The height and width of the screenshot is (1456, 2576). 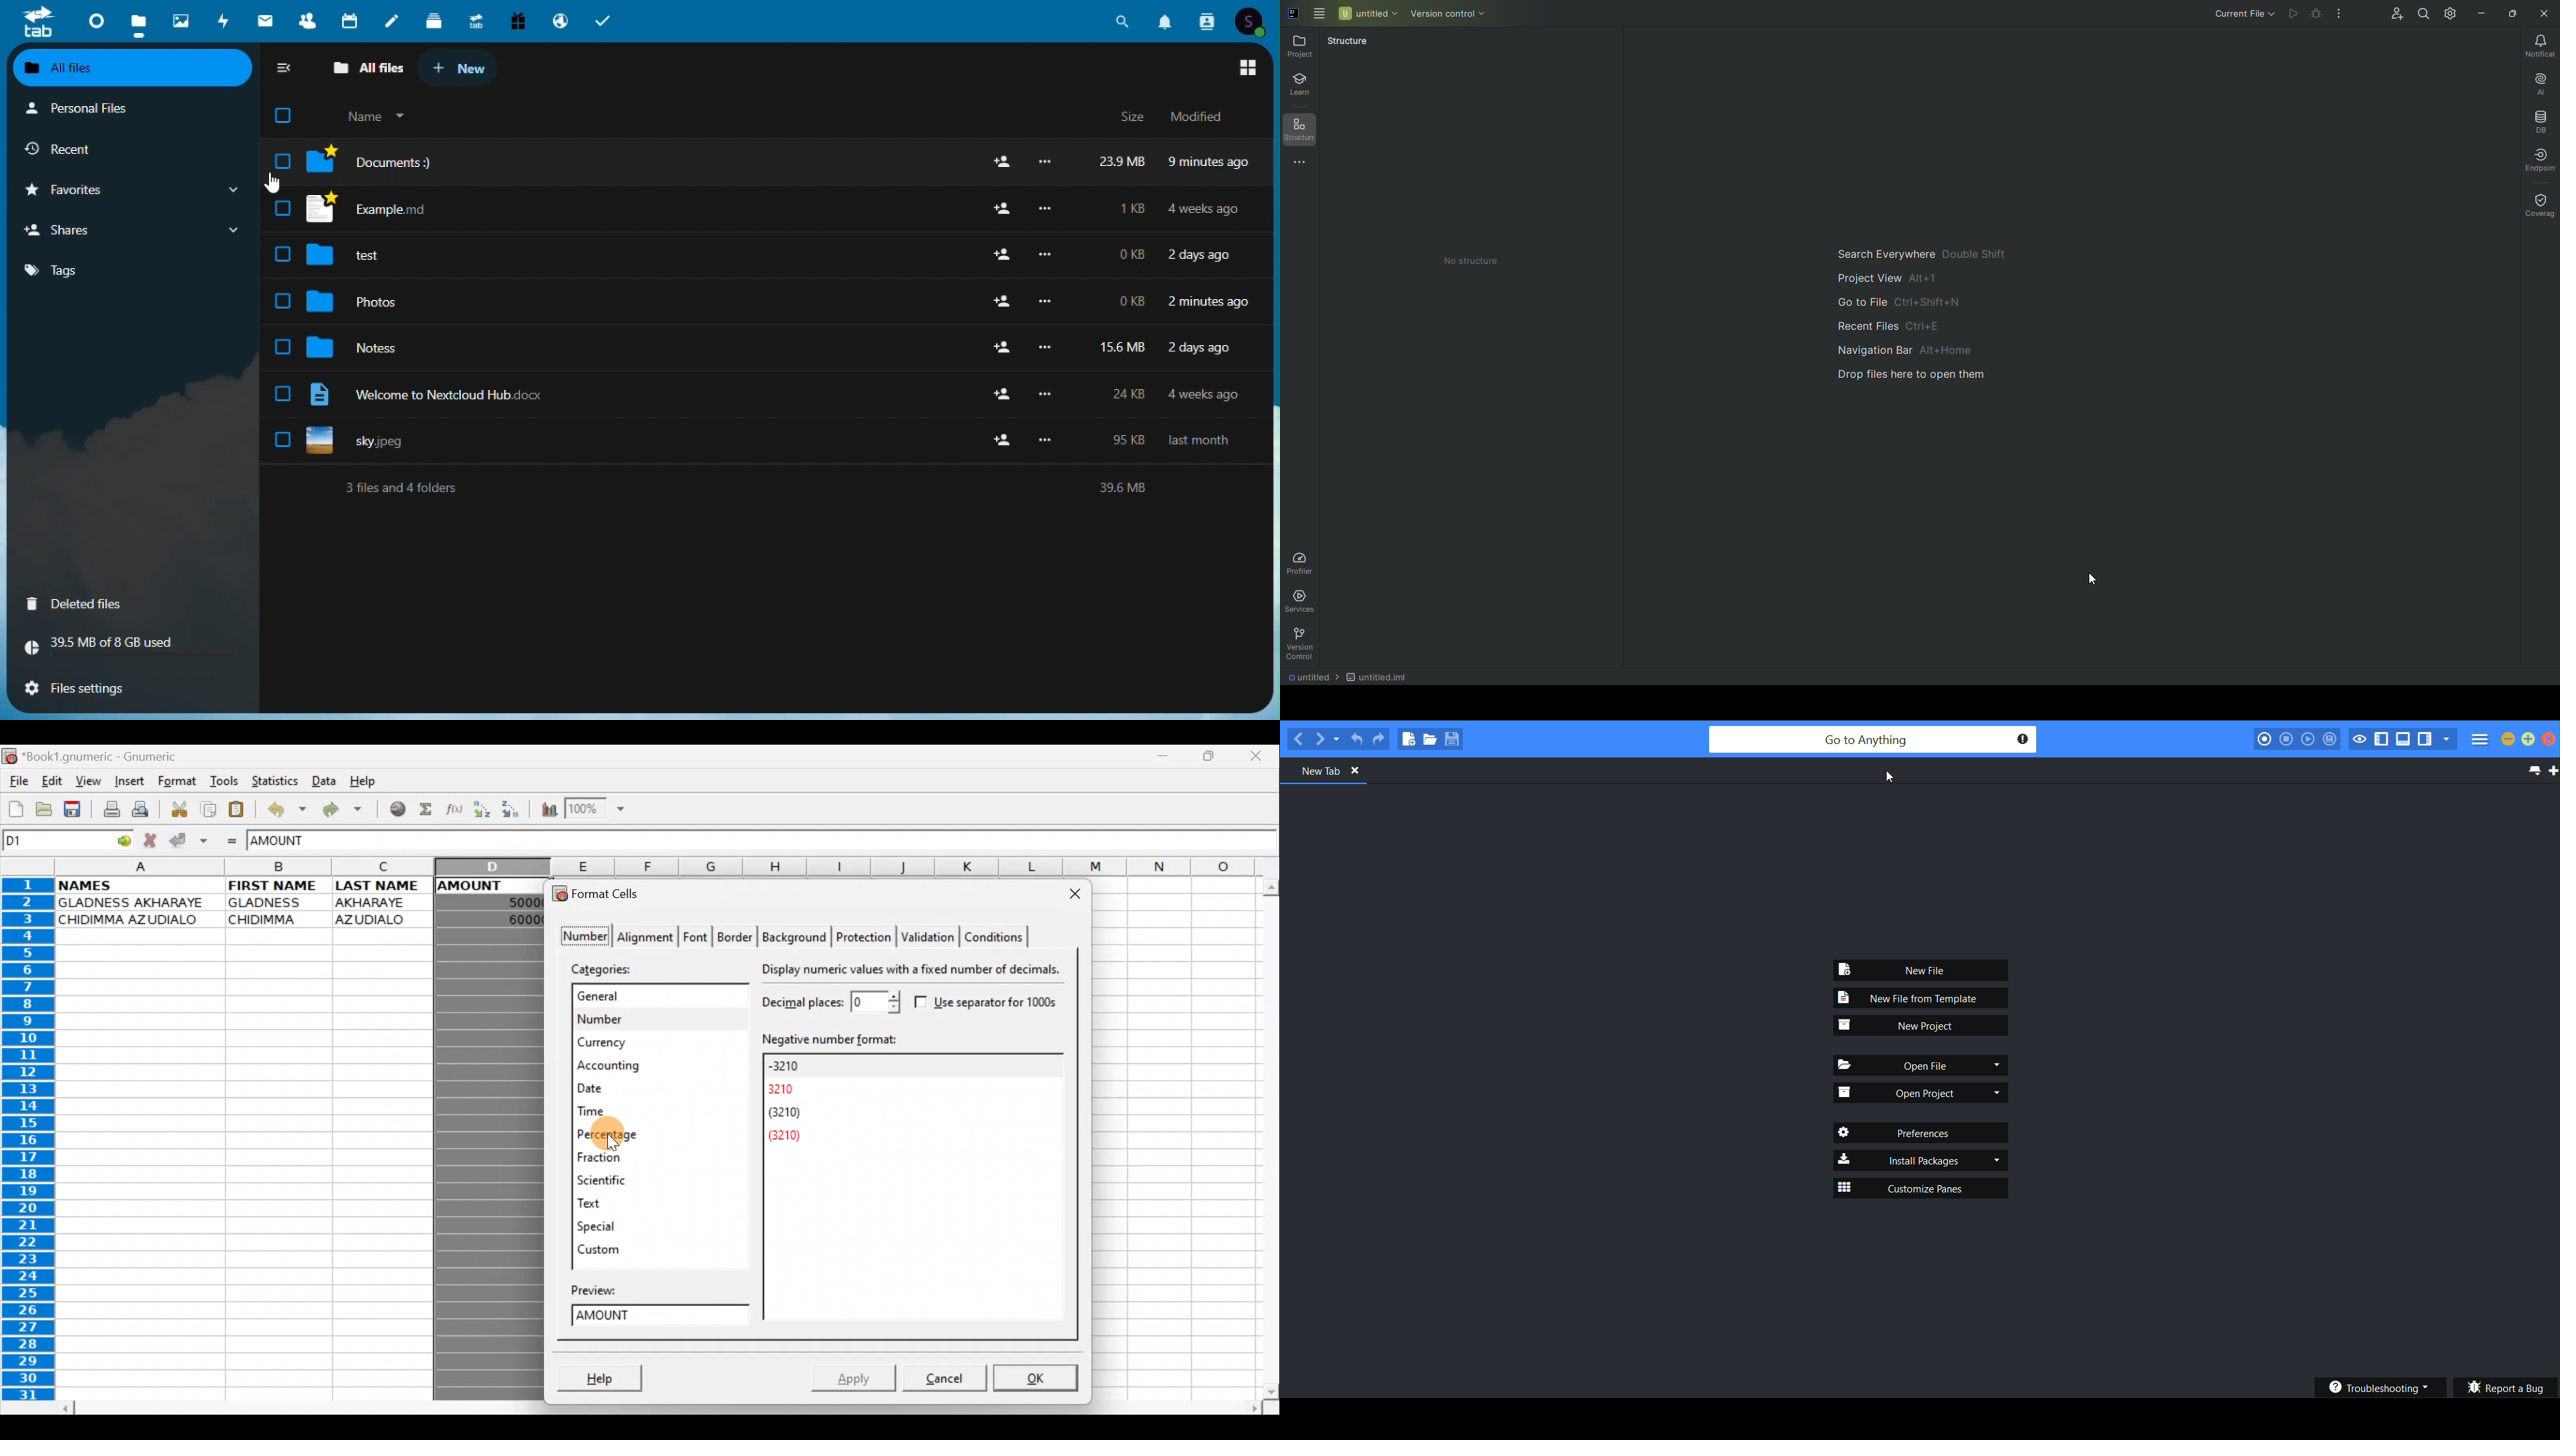 What do you see at coordinates (782, 303) in the screenshot?
I see `` at bounding box center [782, 303].